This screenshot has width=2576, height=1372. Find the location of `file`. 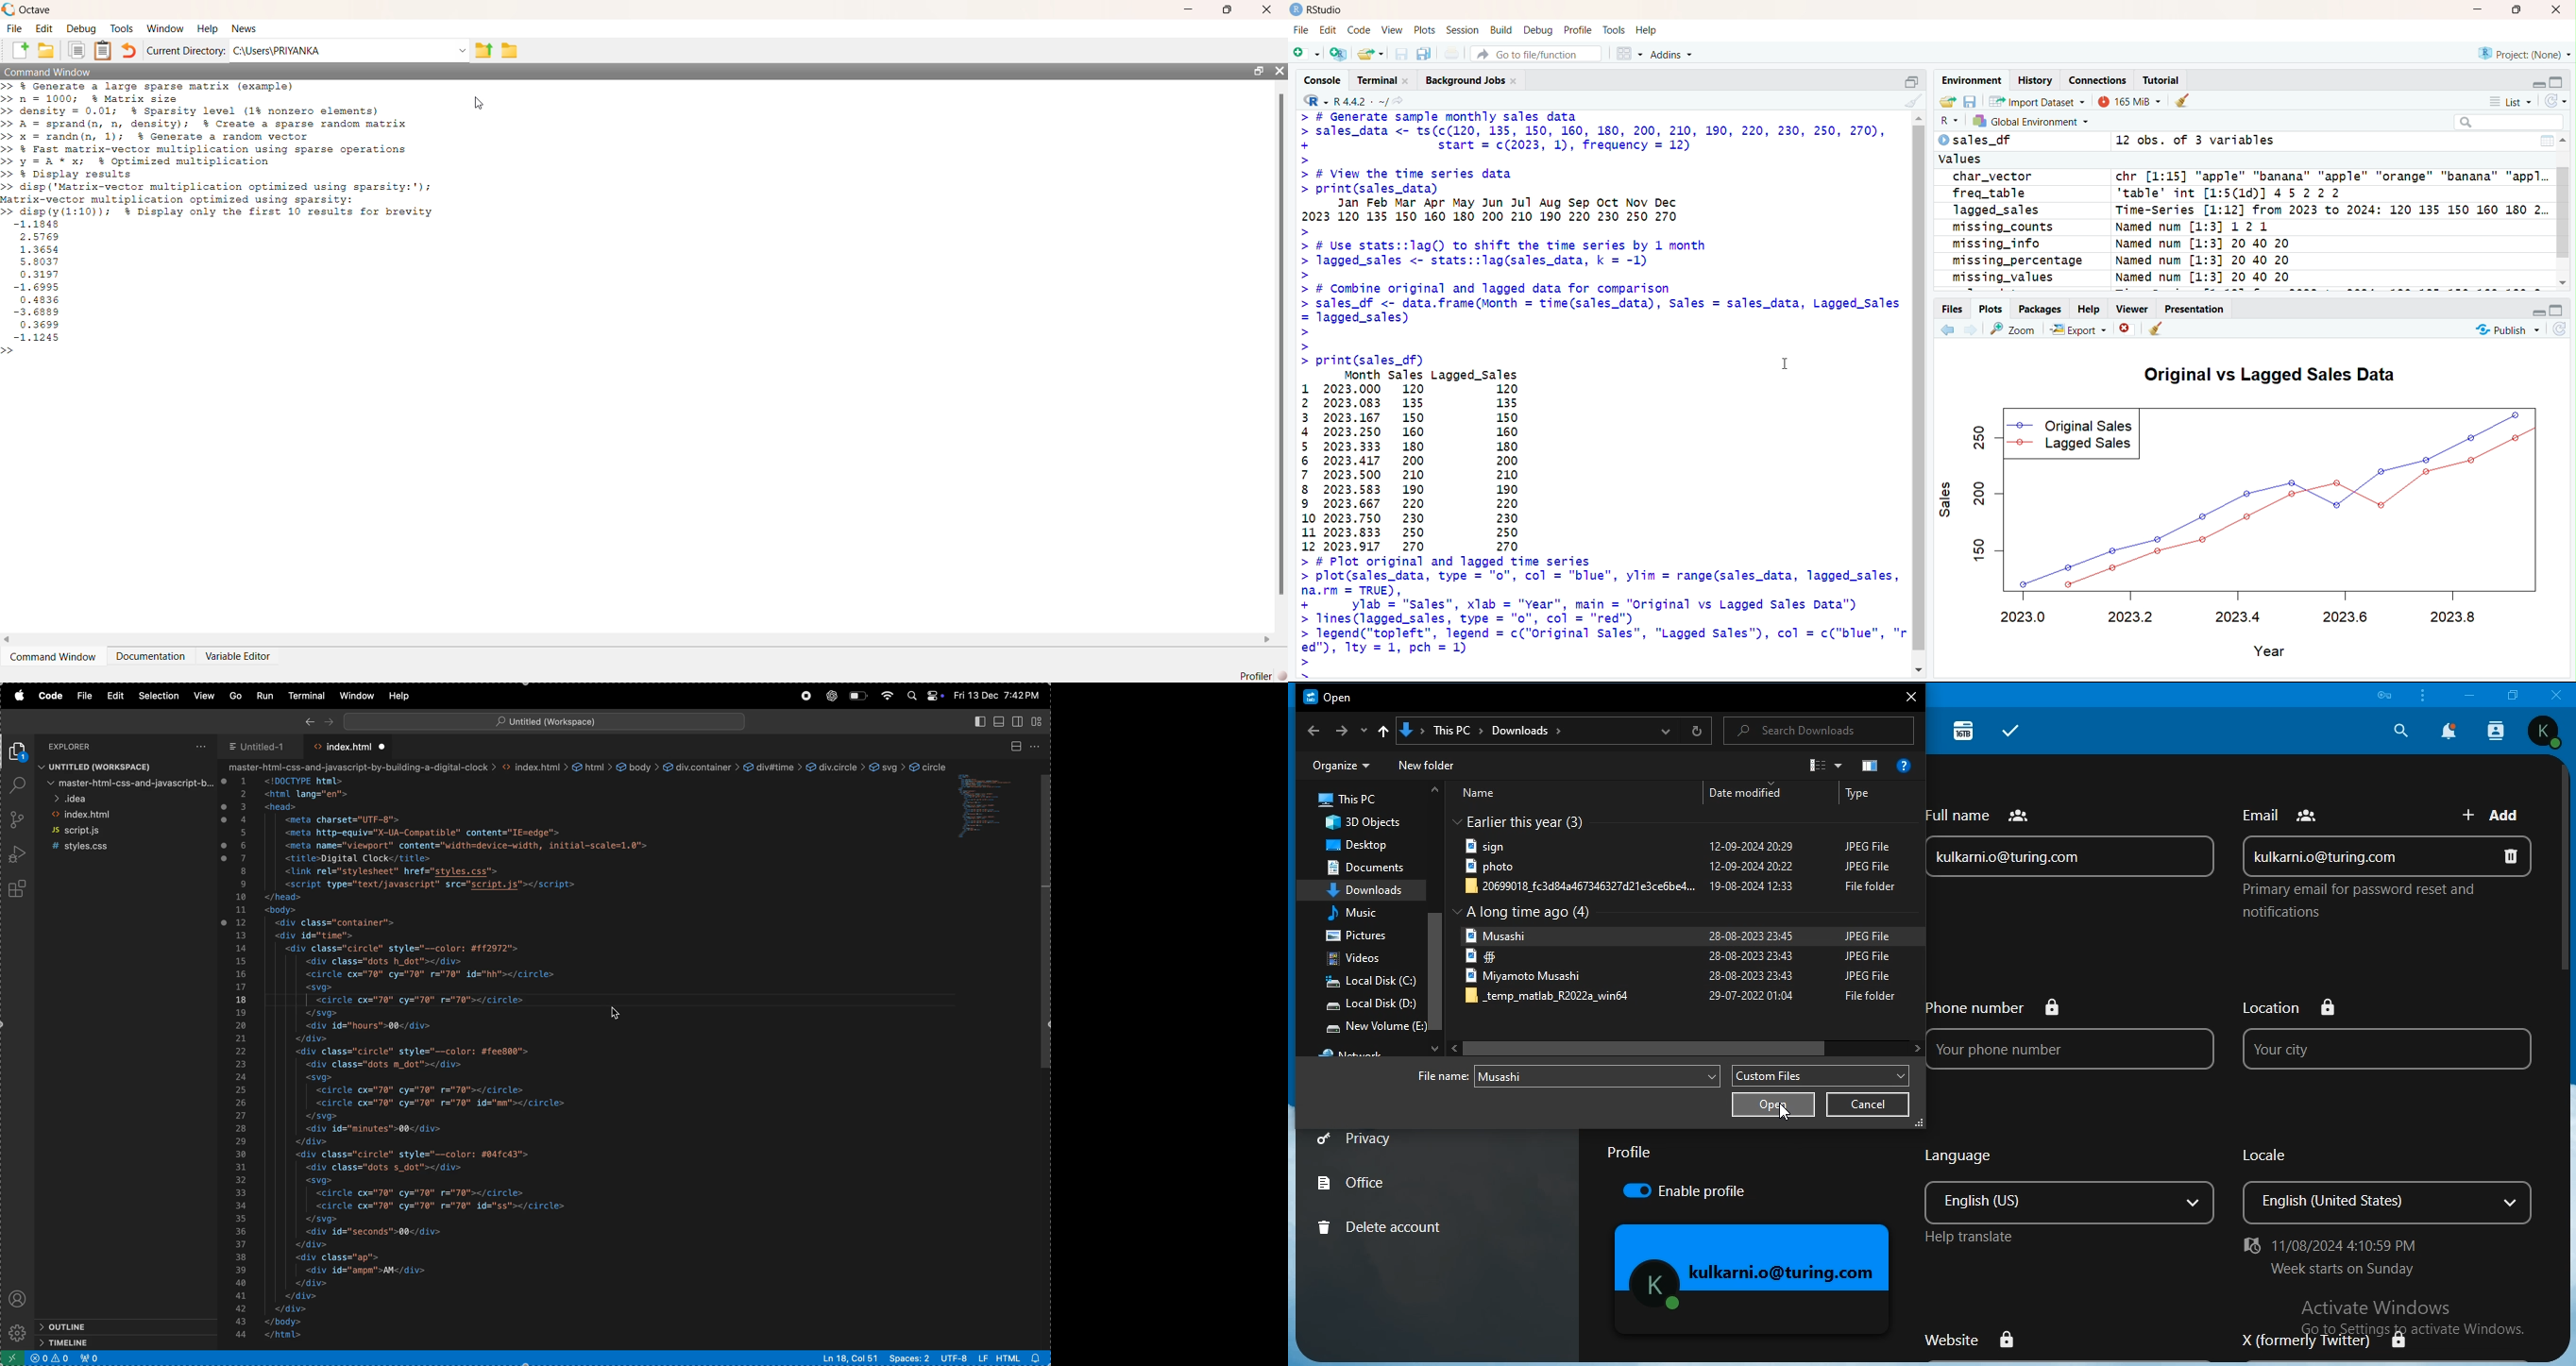

file is located at coordinates (1299, 30).